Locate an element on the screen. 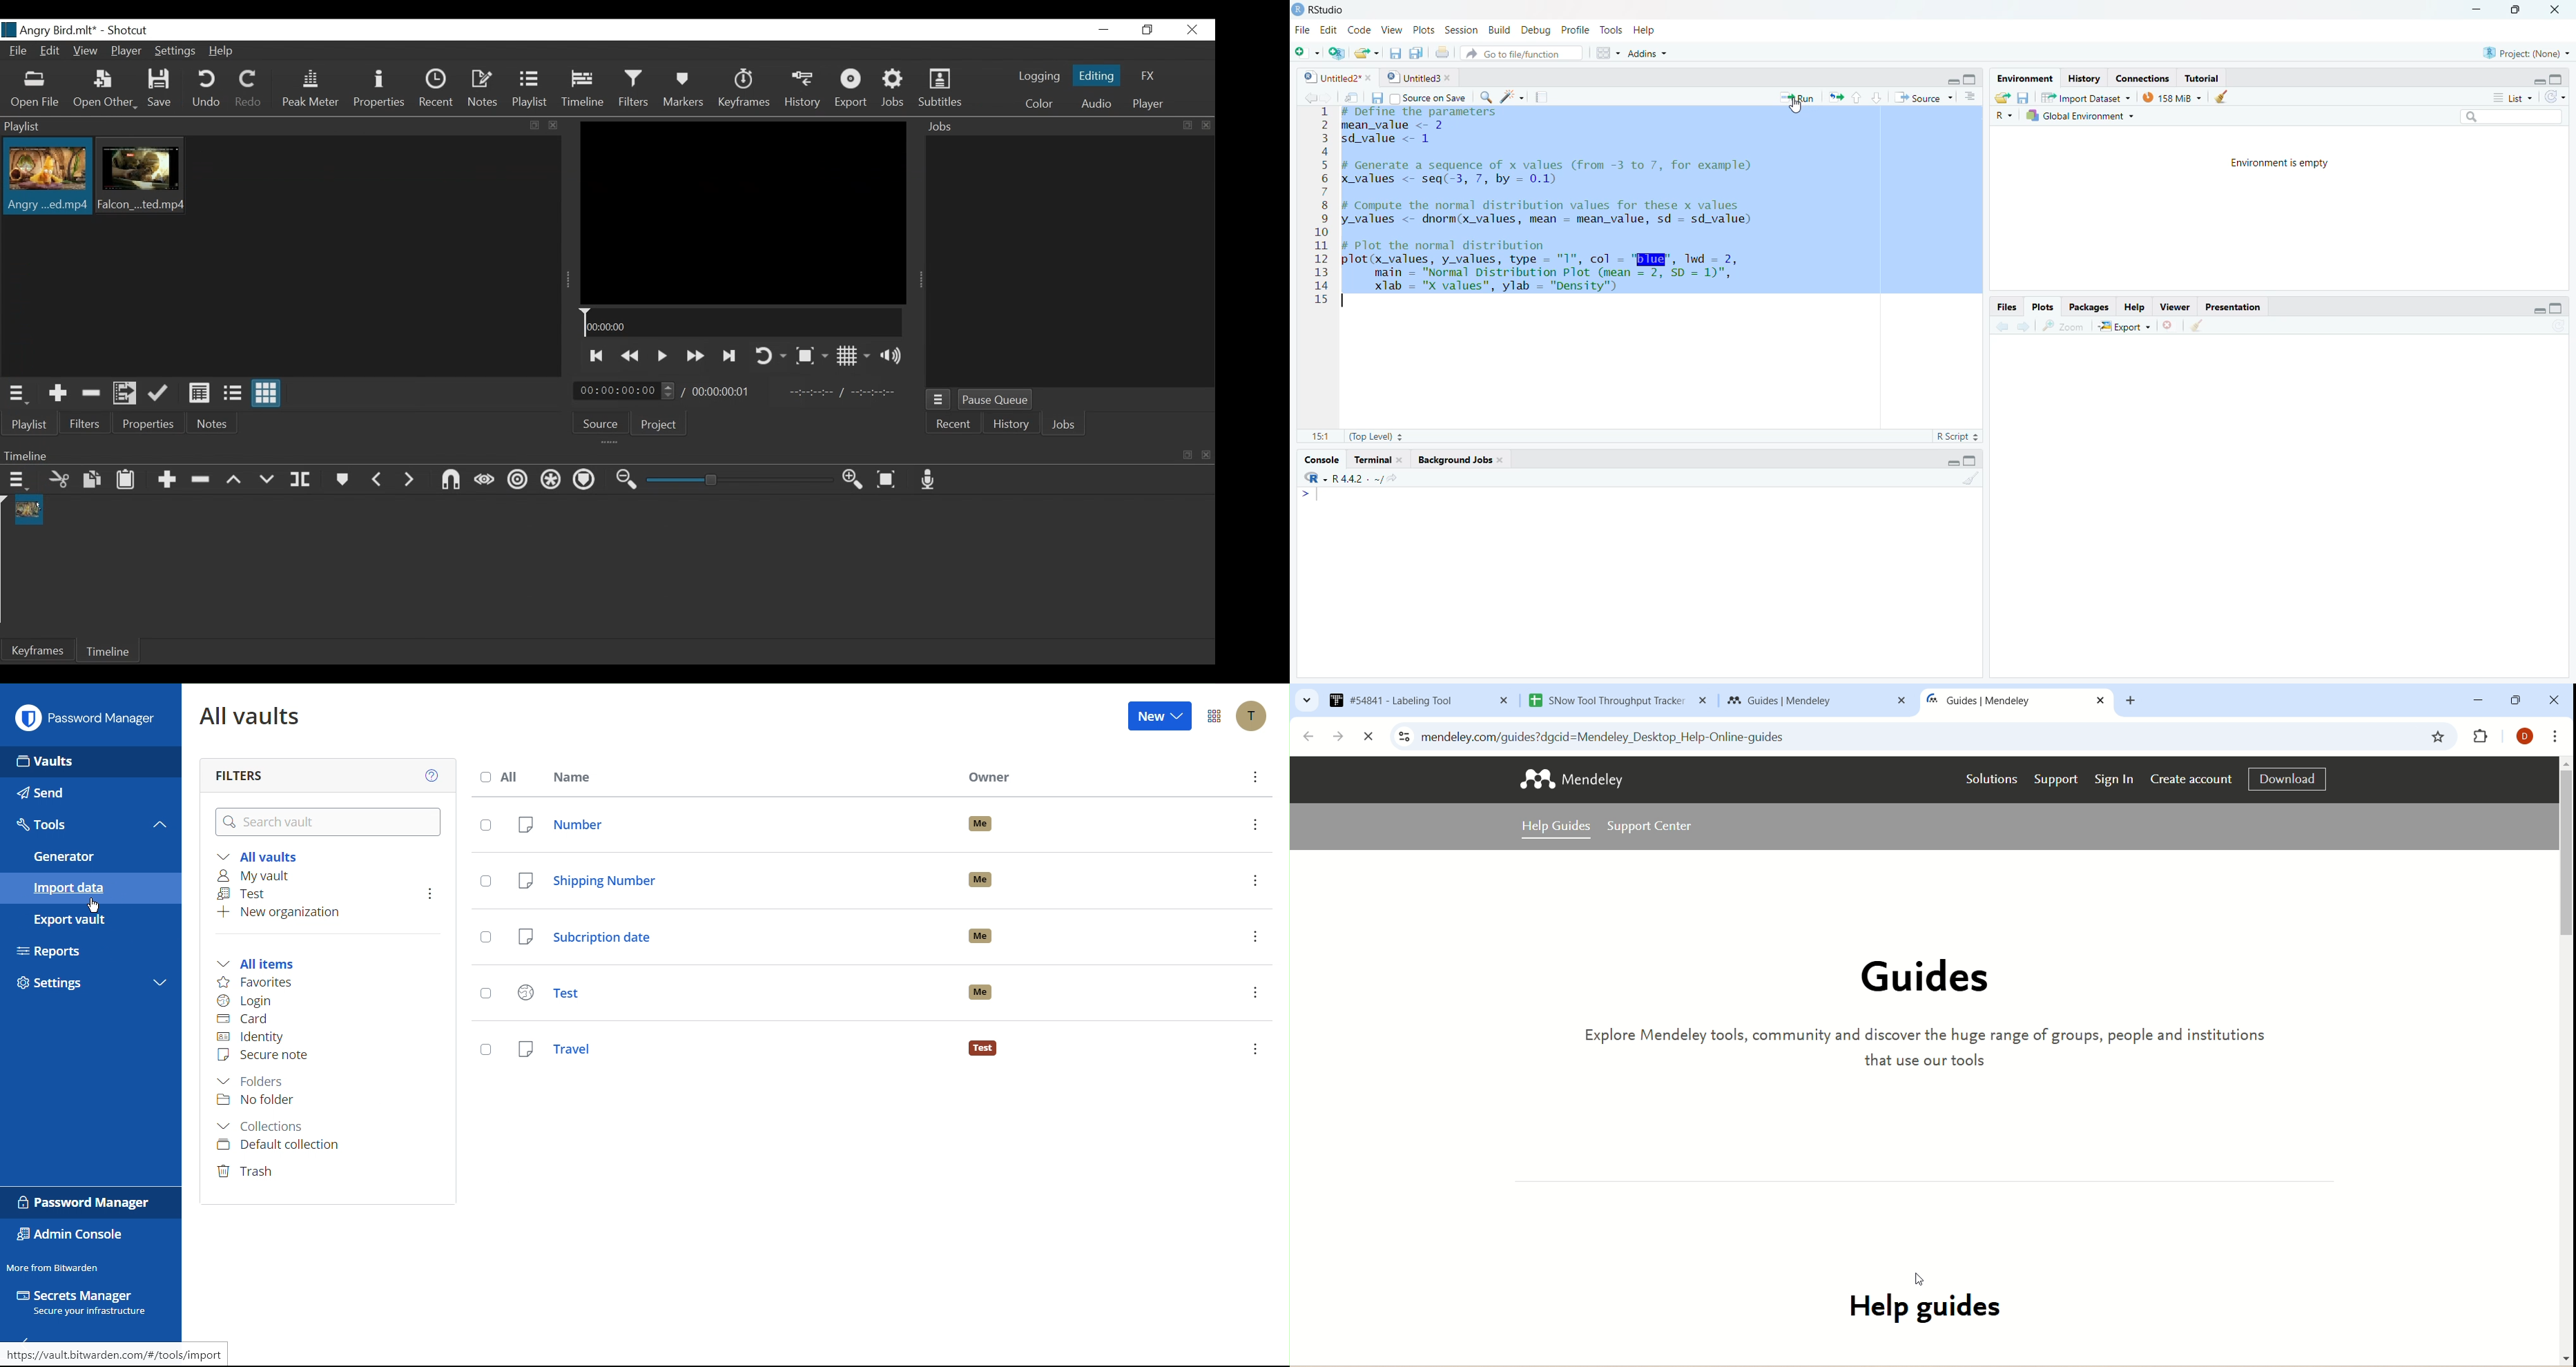 The height and width of the screenshot is (1372, 2576). minimize is located at coordinates (2475, 10).